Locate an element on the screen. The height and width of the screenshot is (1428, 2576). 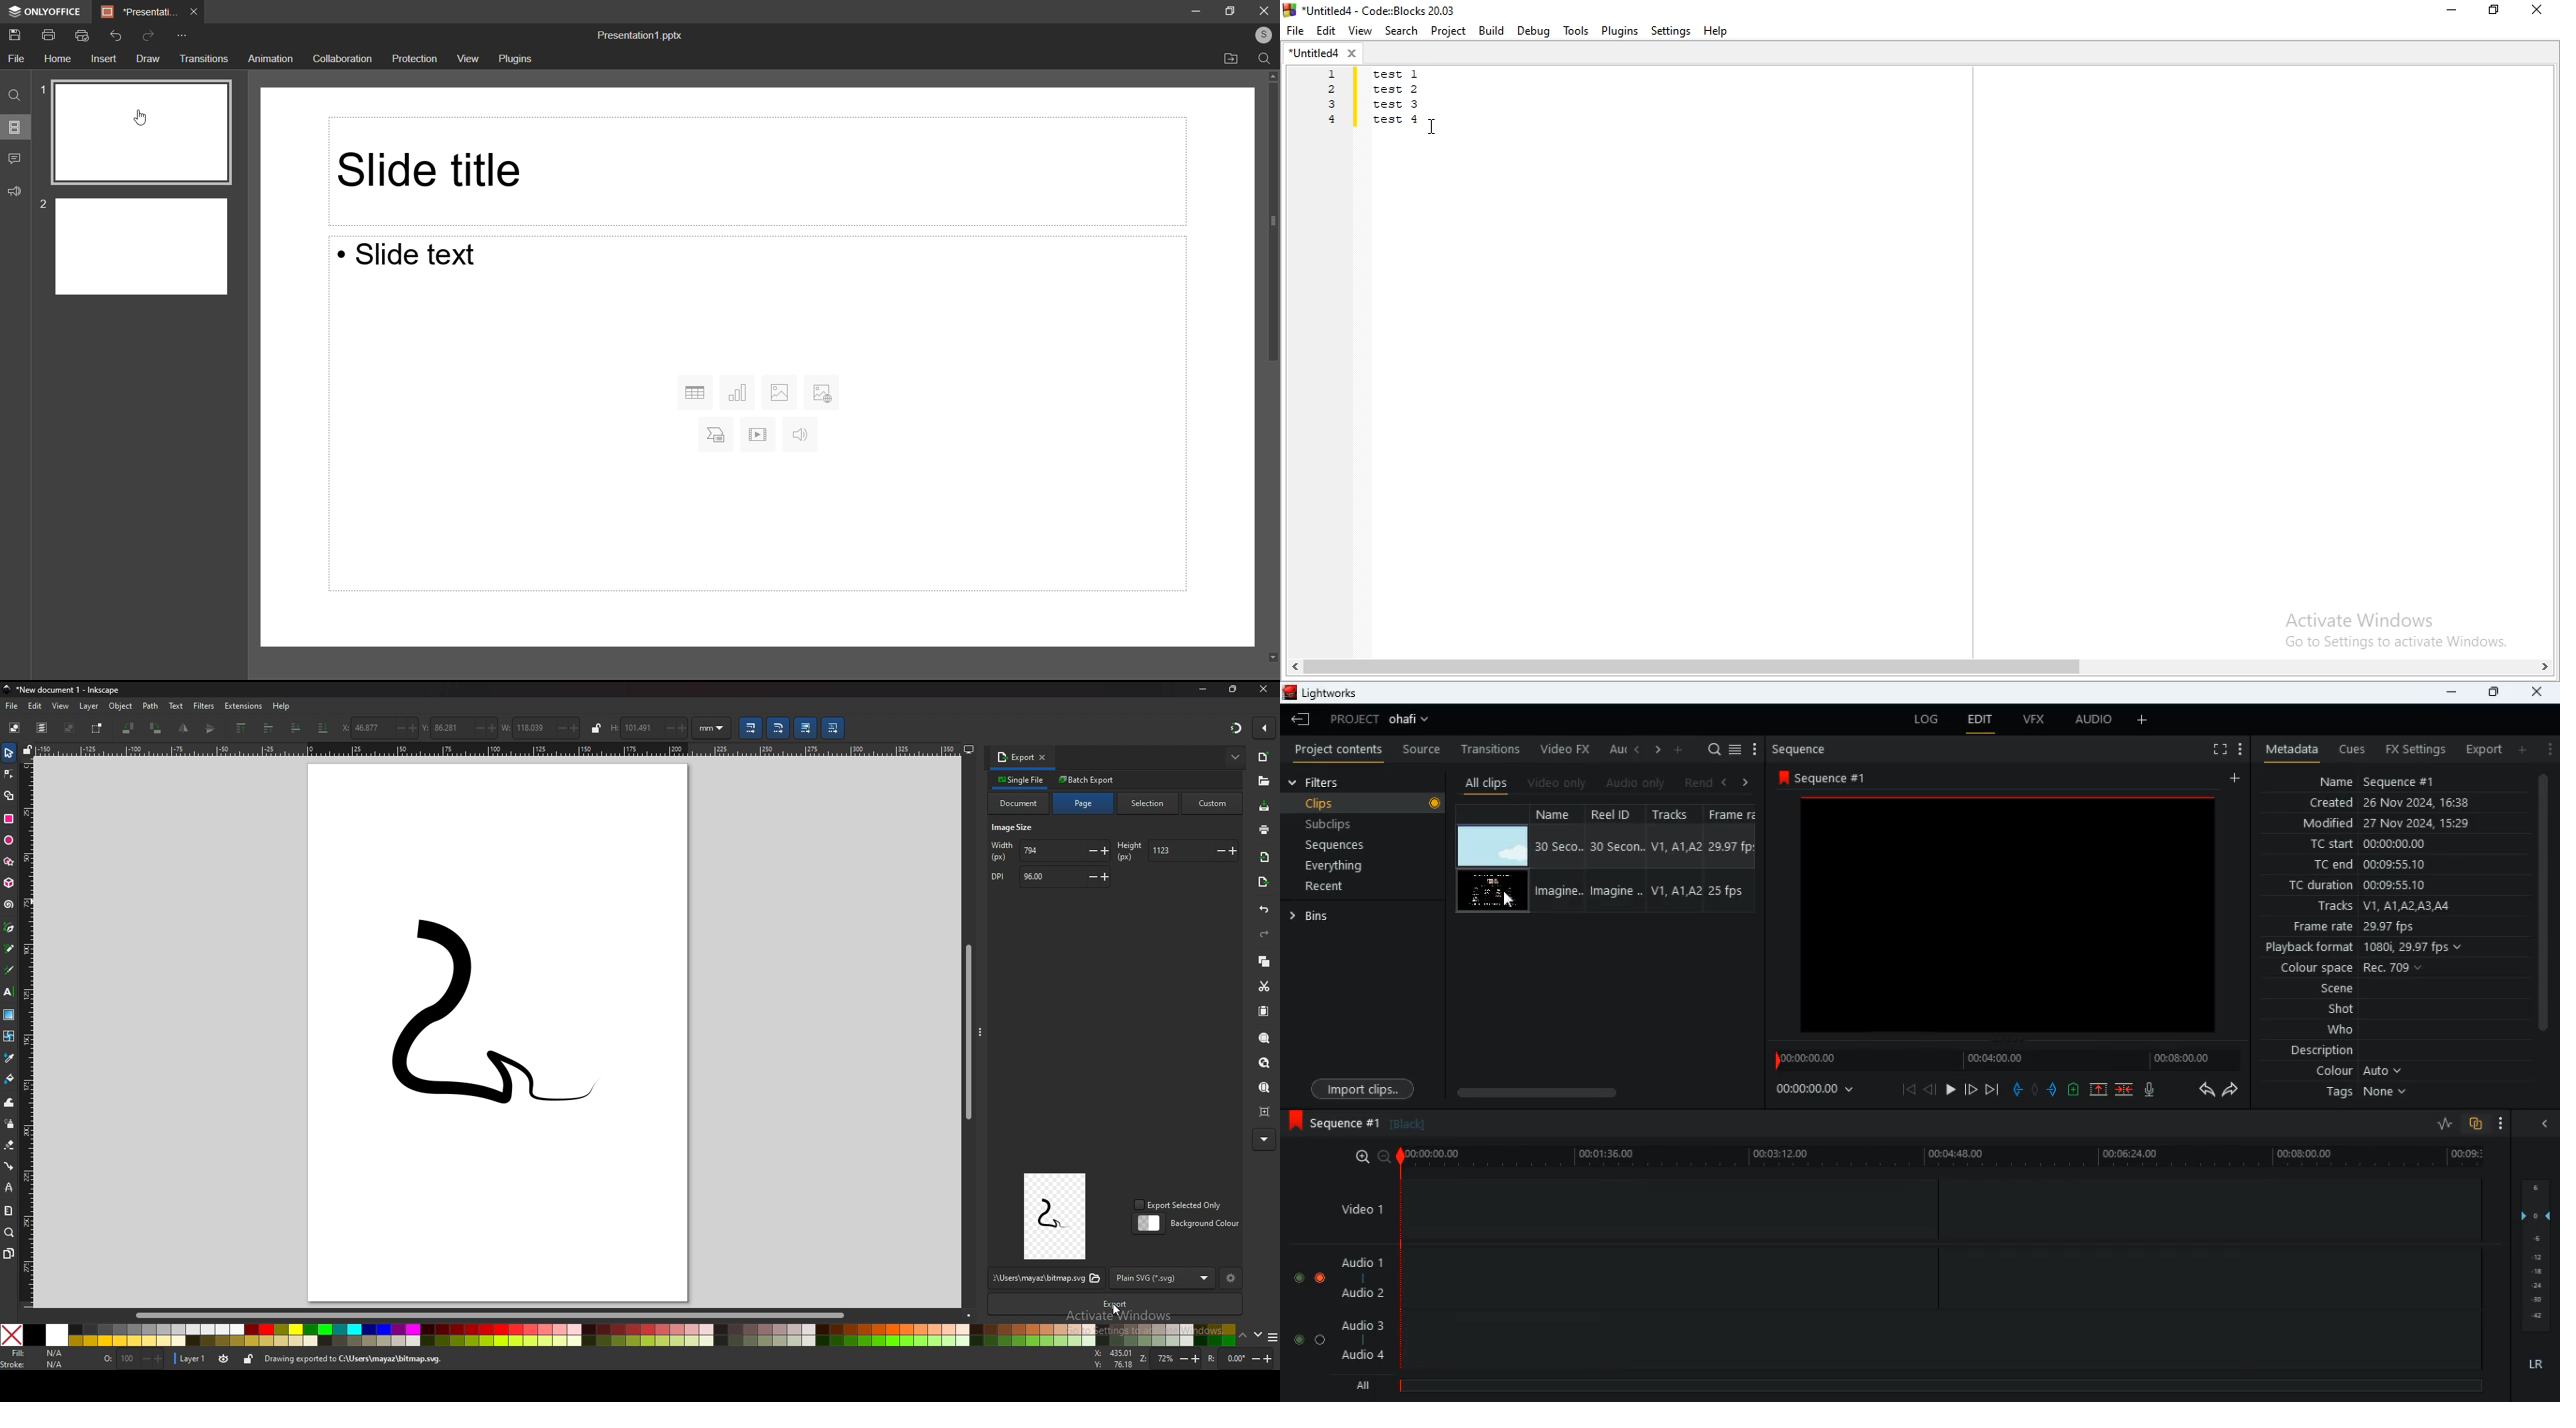
end is located at coordinates (1994, 1091).